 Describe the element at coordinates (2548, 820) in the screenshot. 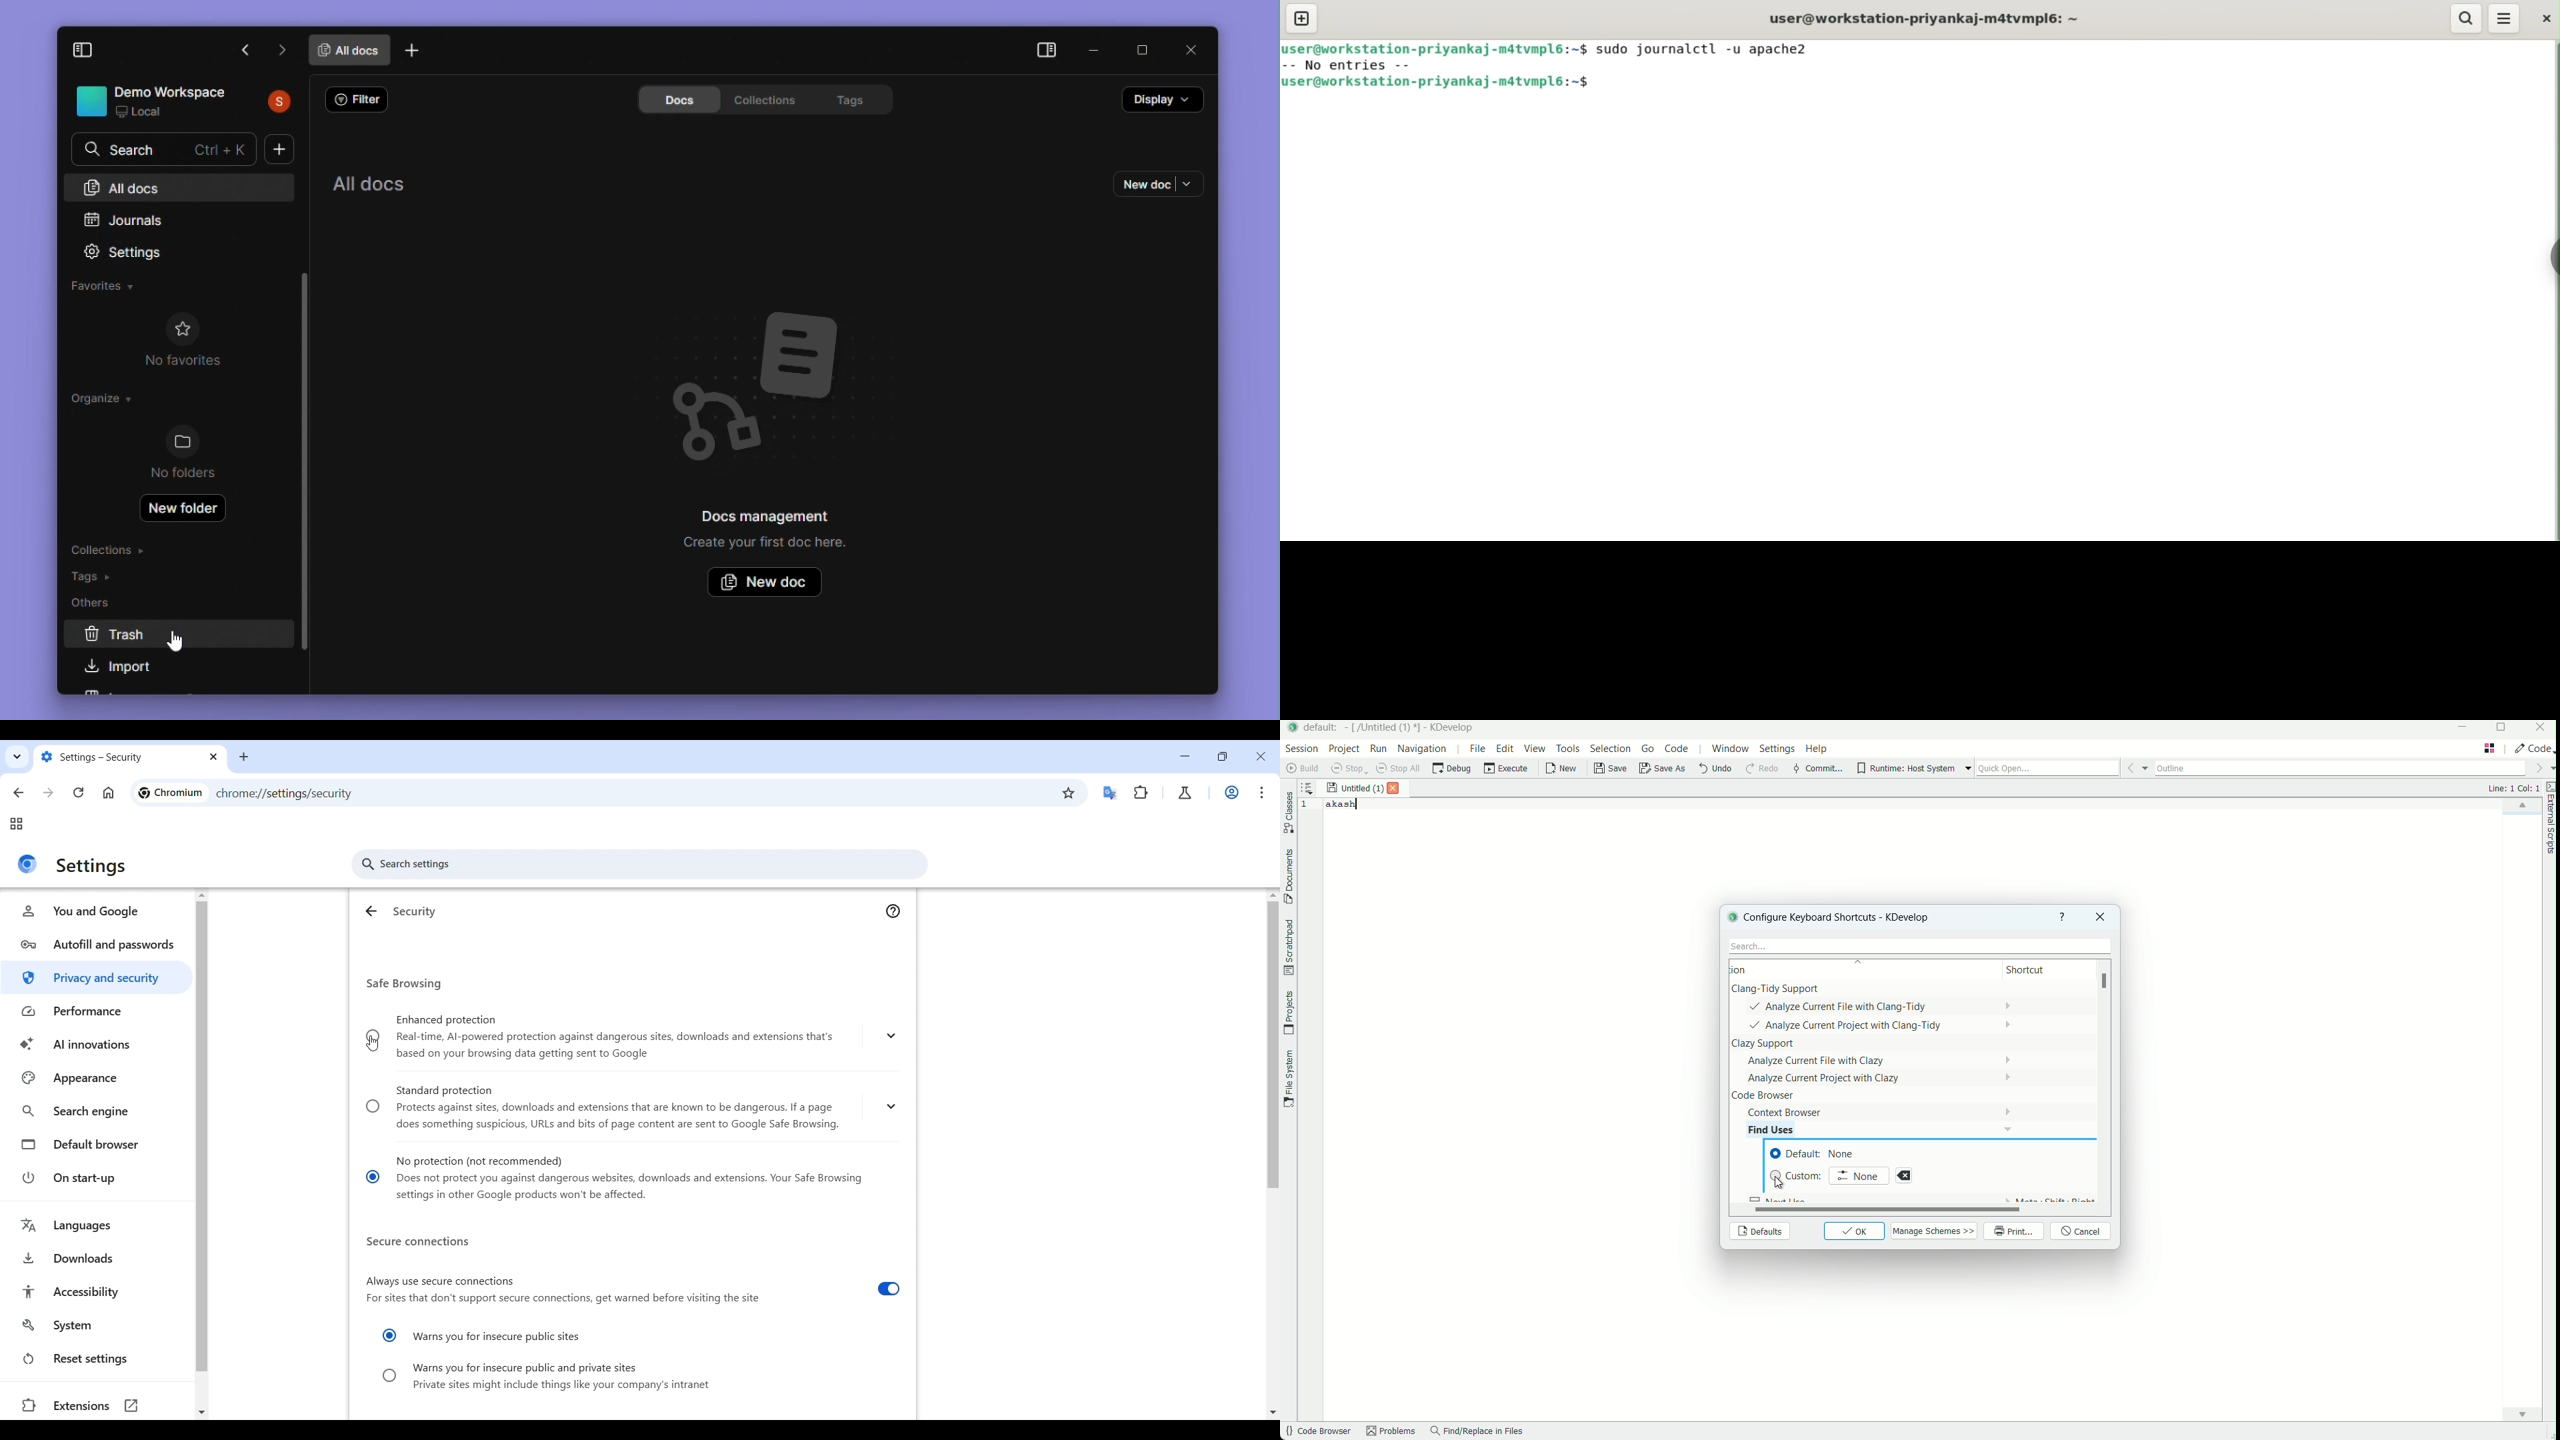

I see `external scripts` at that location.